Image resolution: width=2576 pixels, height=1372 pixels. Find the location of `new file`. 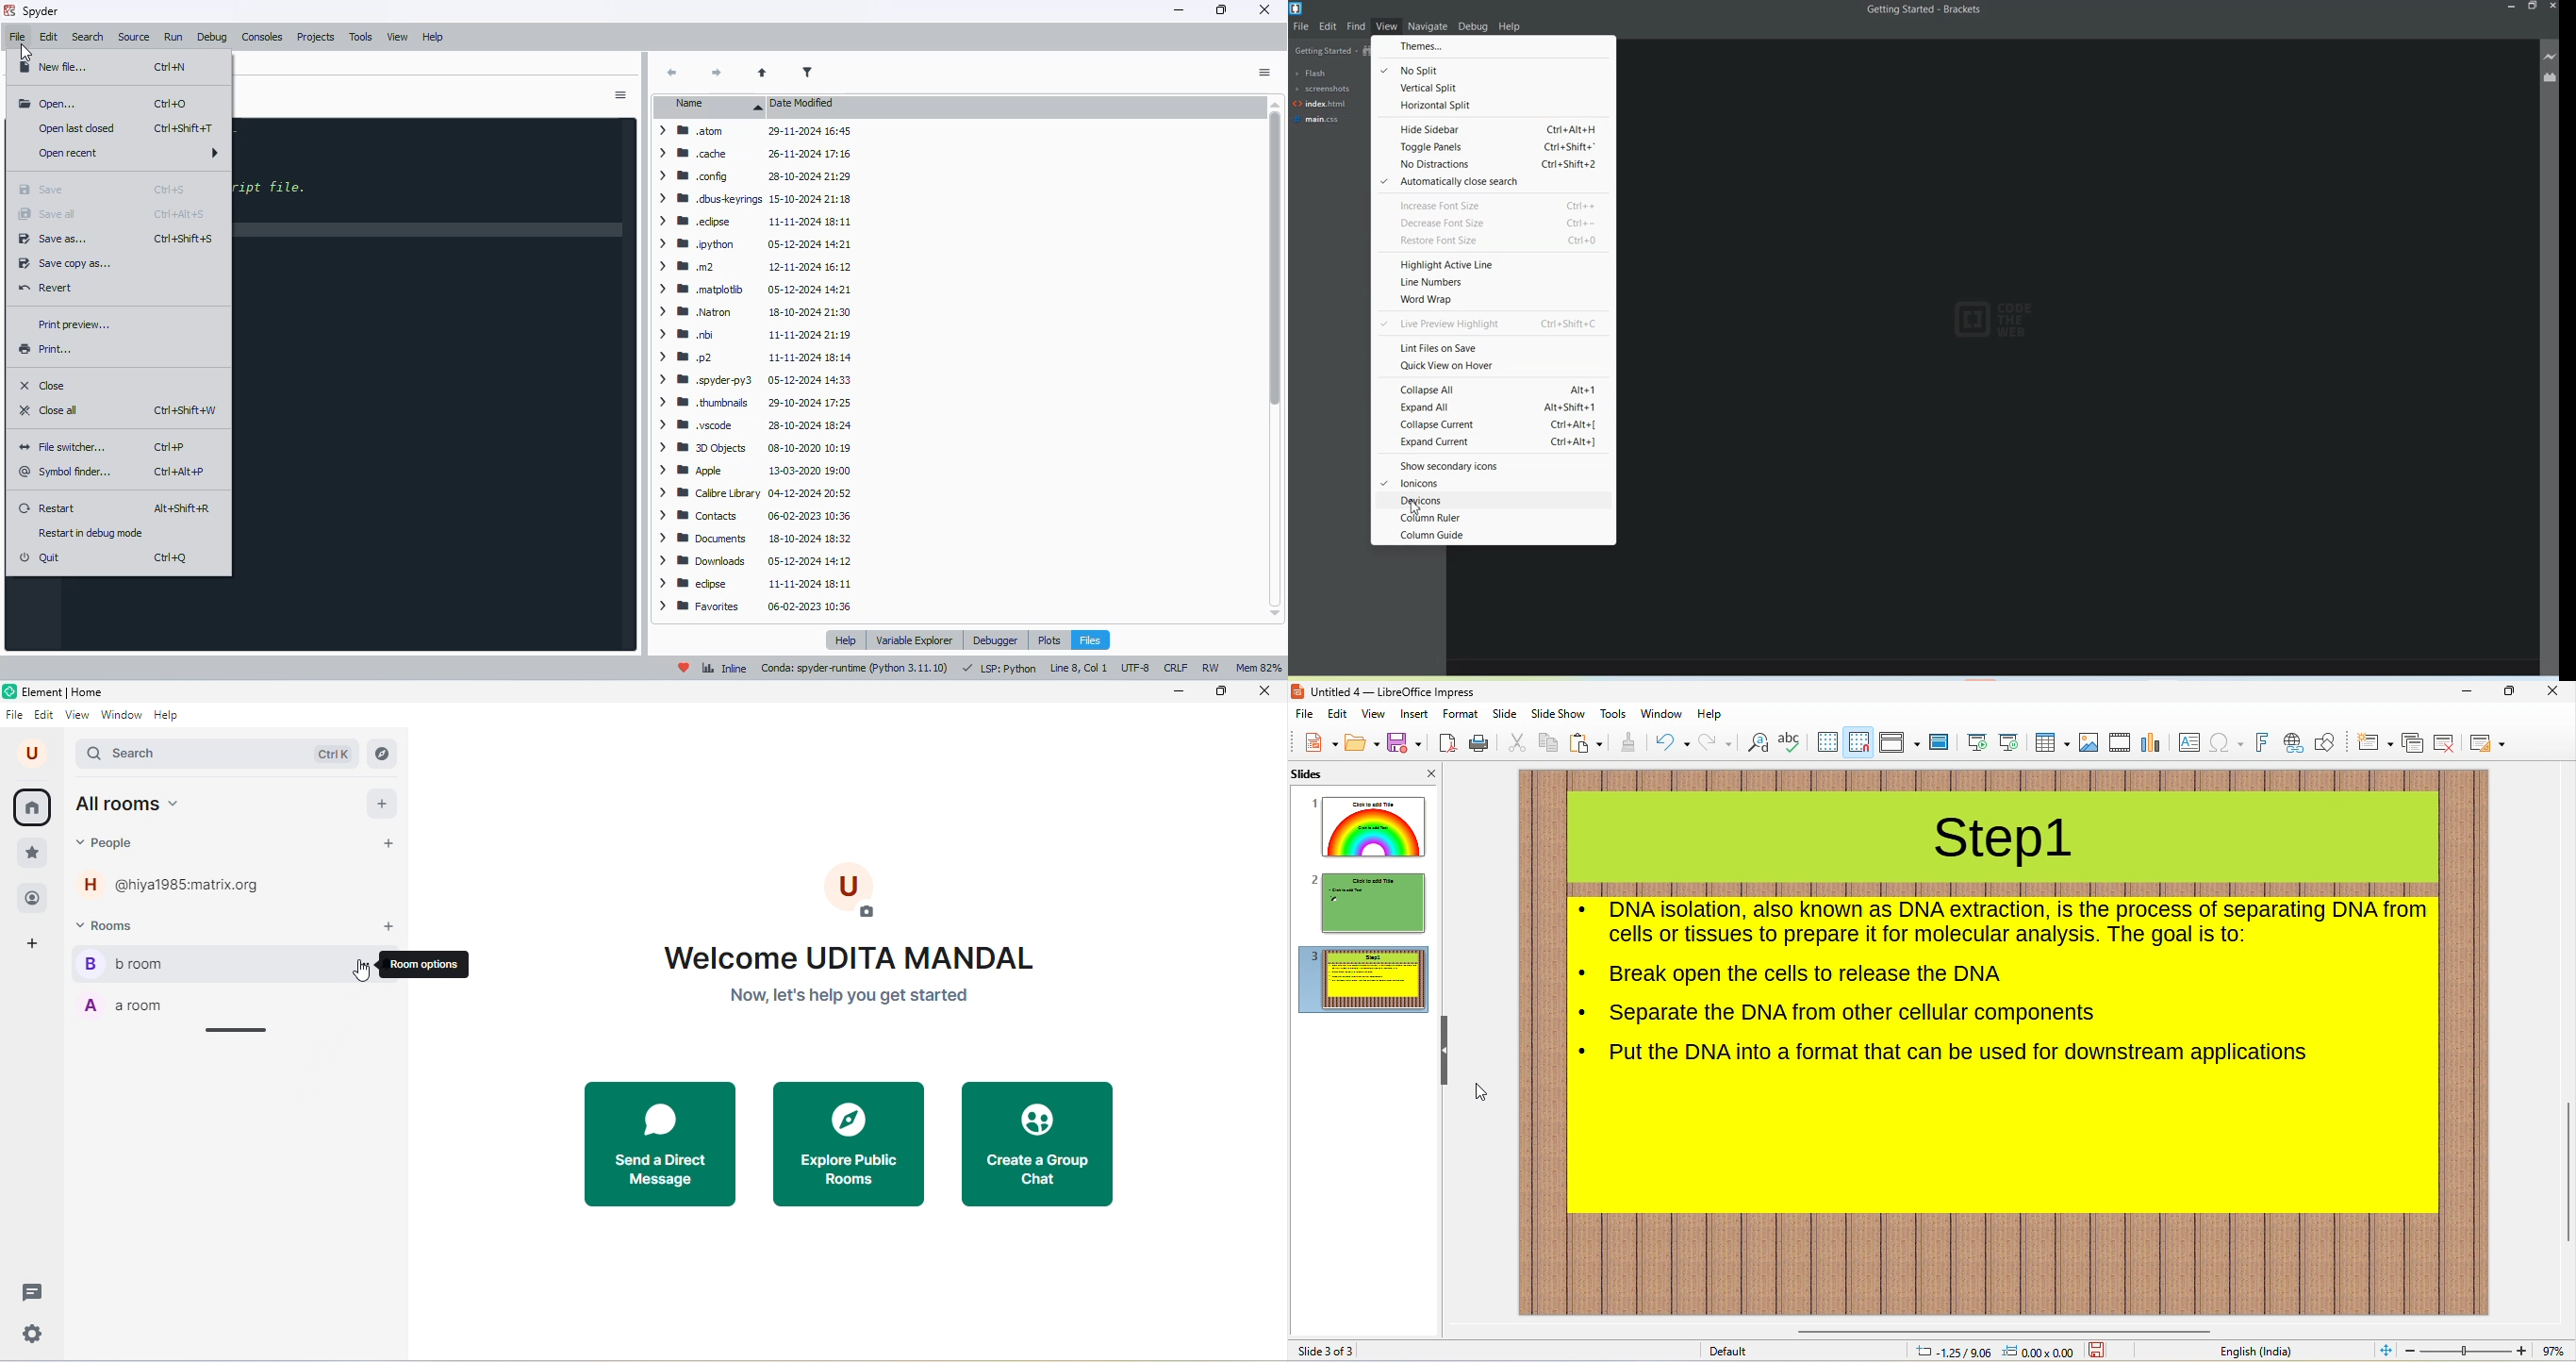

new file is located at coordinates (54, 67).